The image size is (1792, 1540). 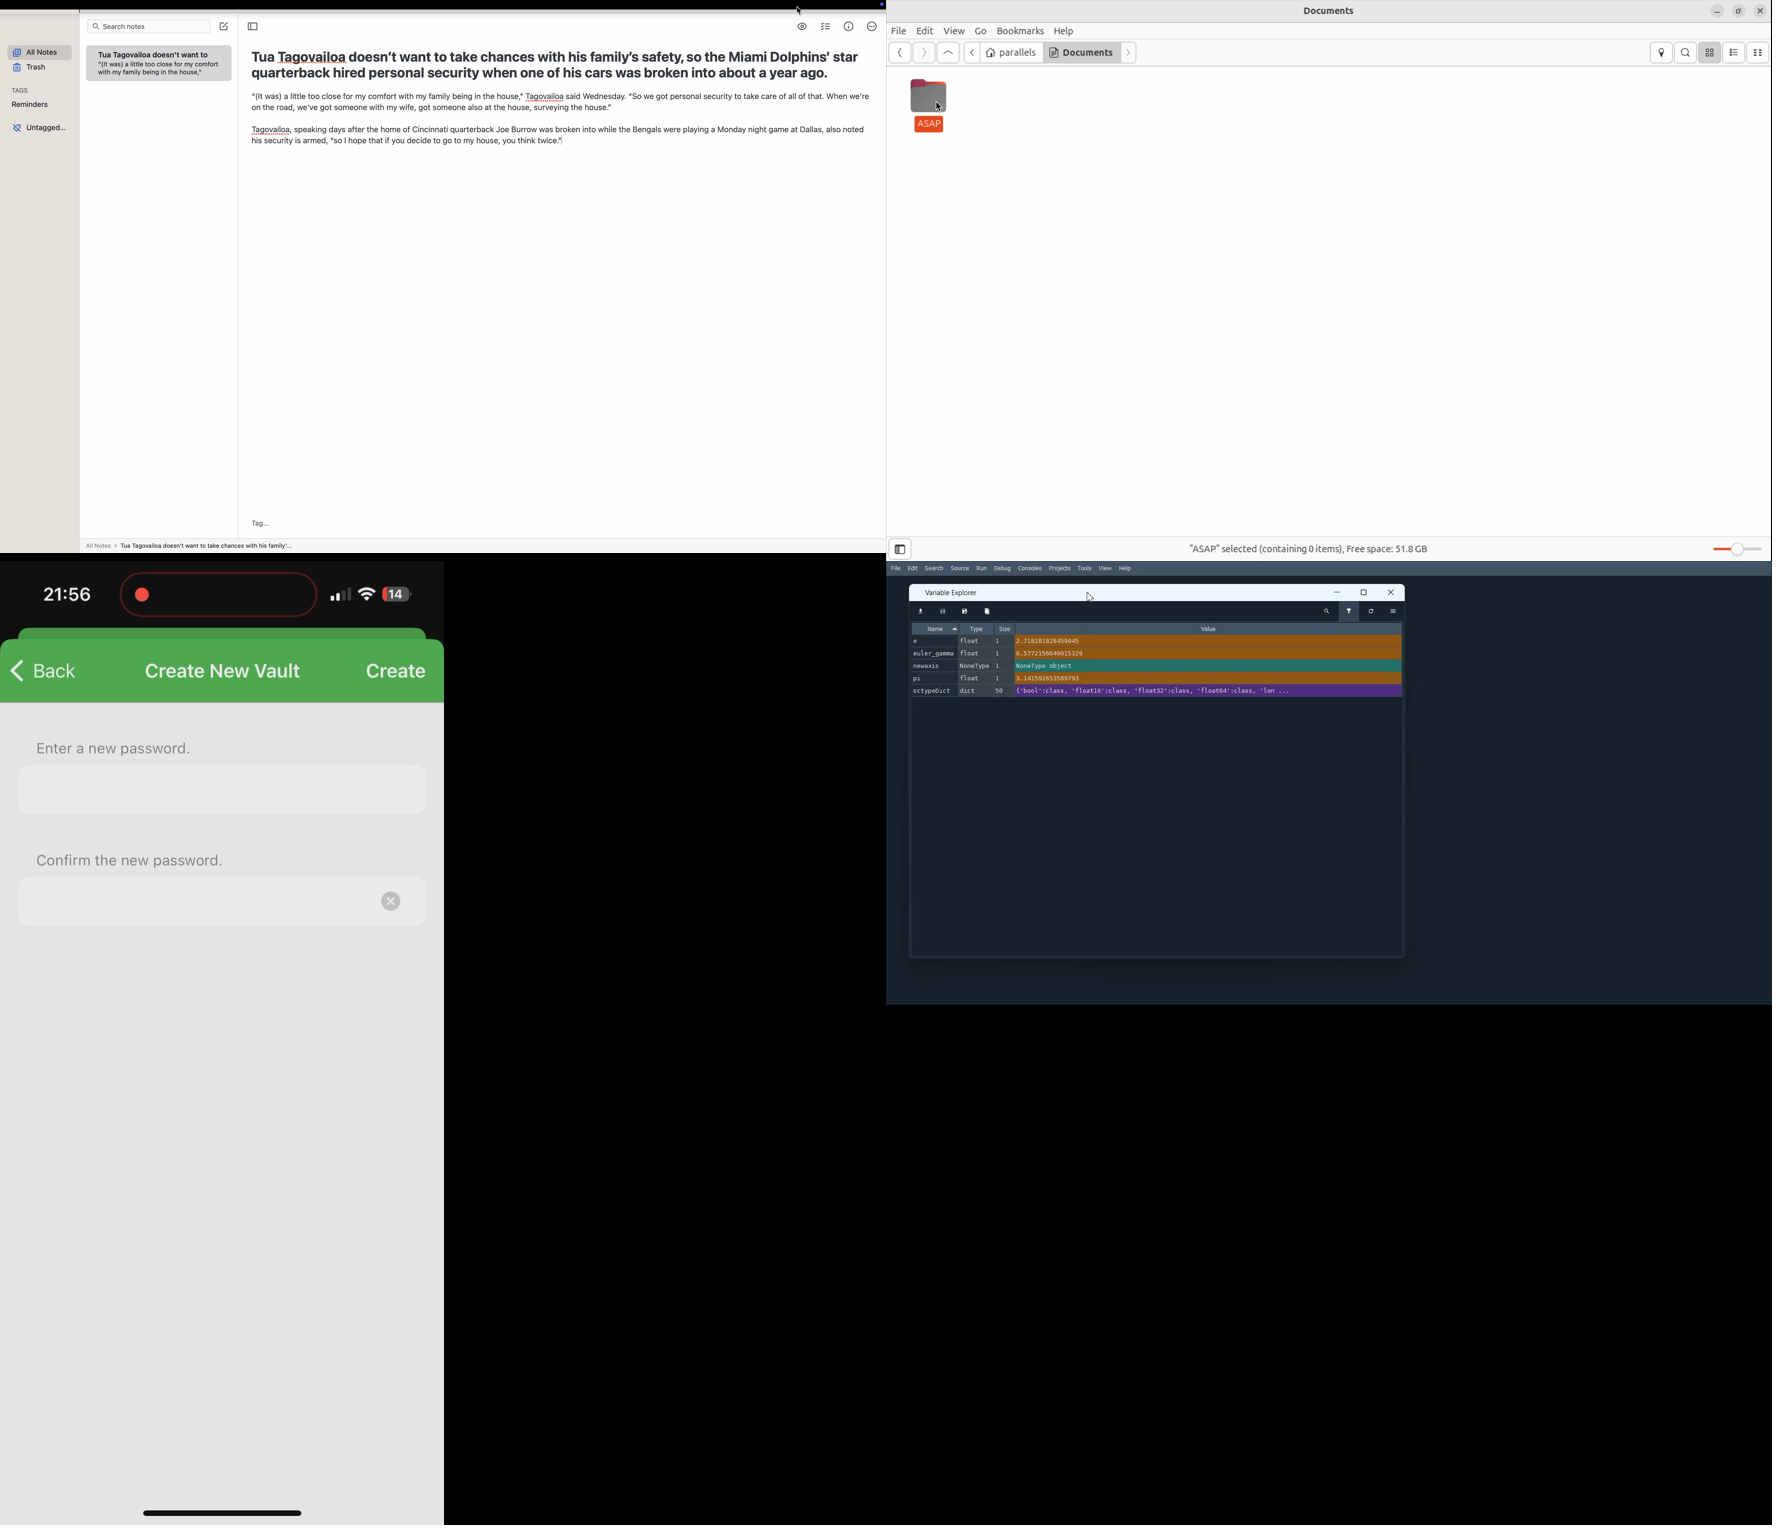 I want to click on markdown, so click(x=802, y=27).